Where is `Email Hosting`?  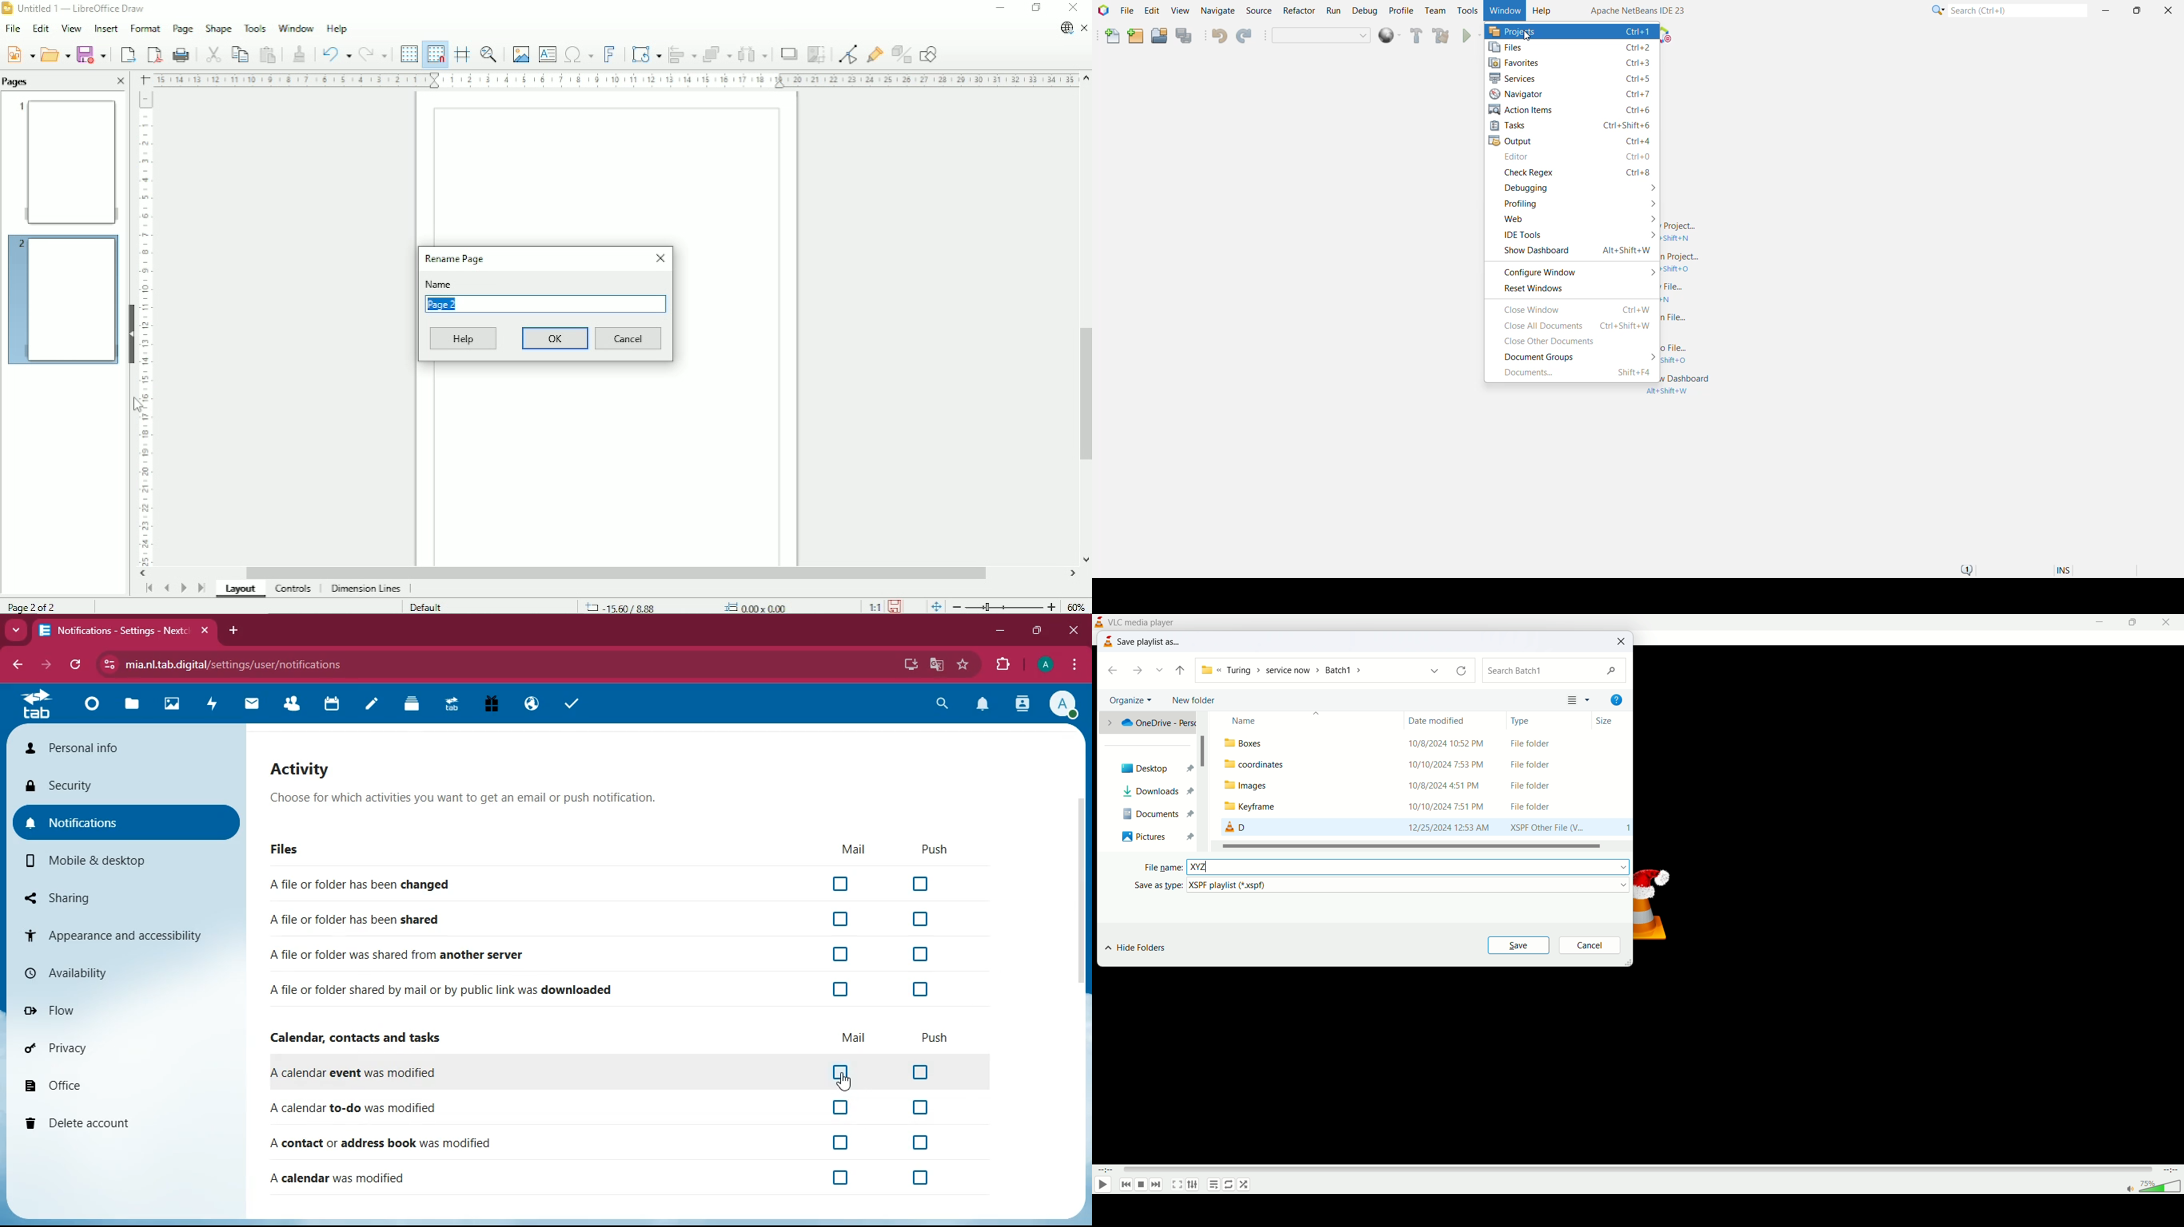 Email Hosting is located at coordinates (532, 705).